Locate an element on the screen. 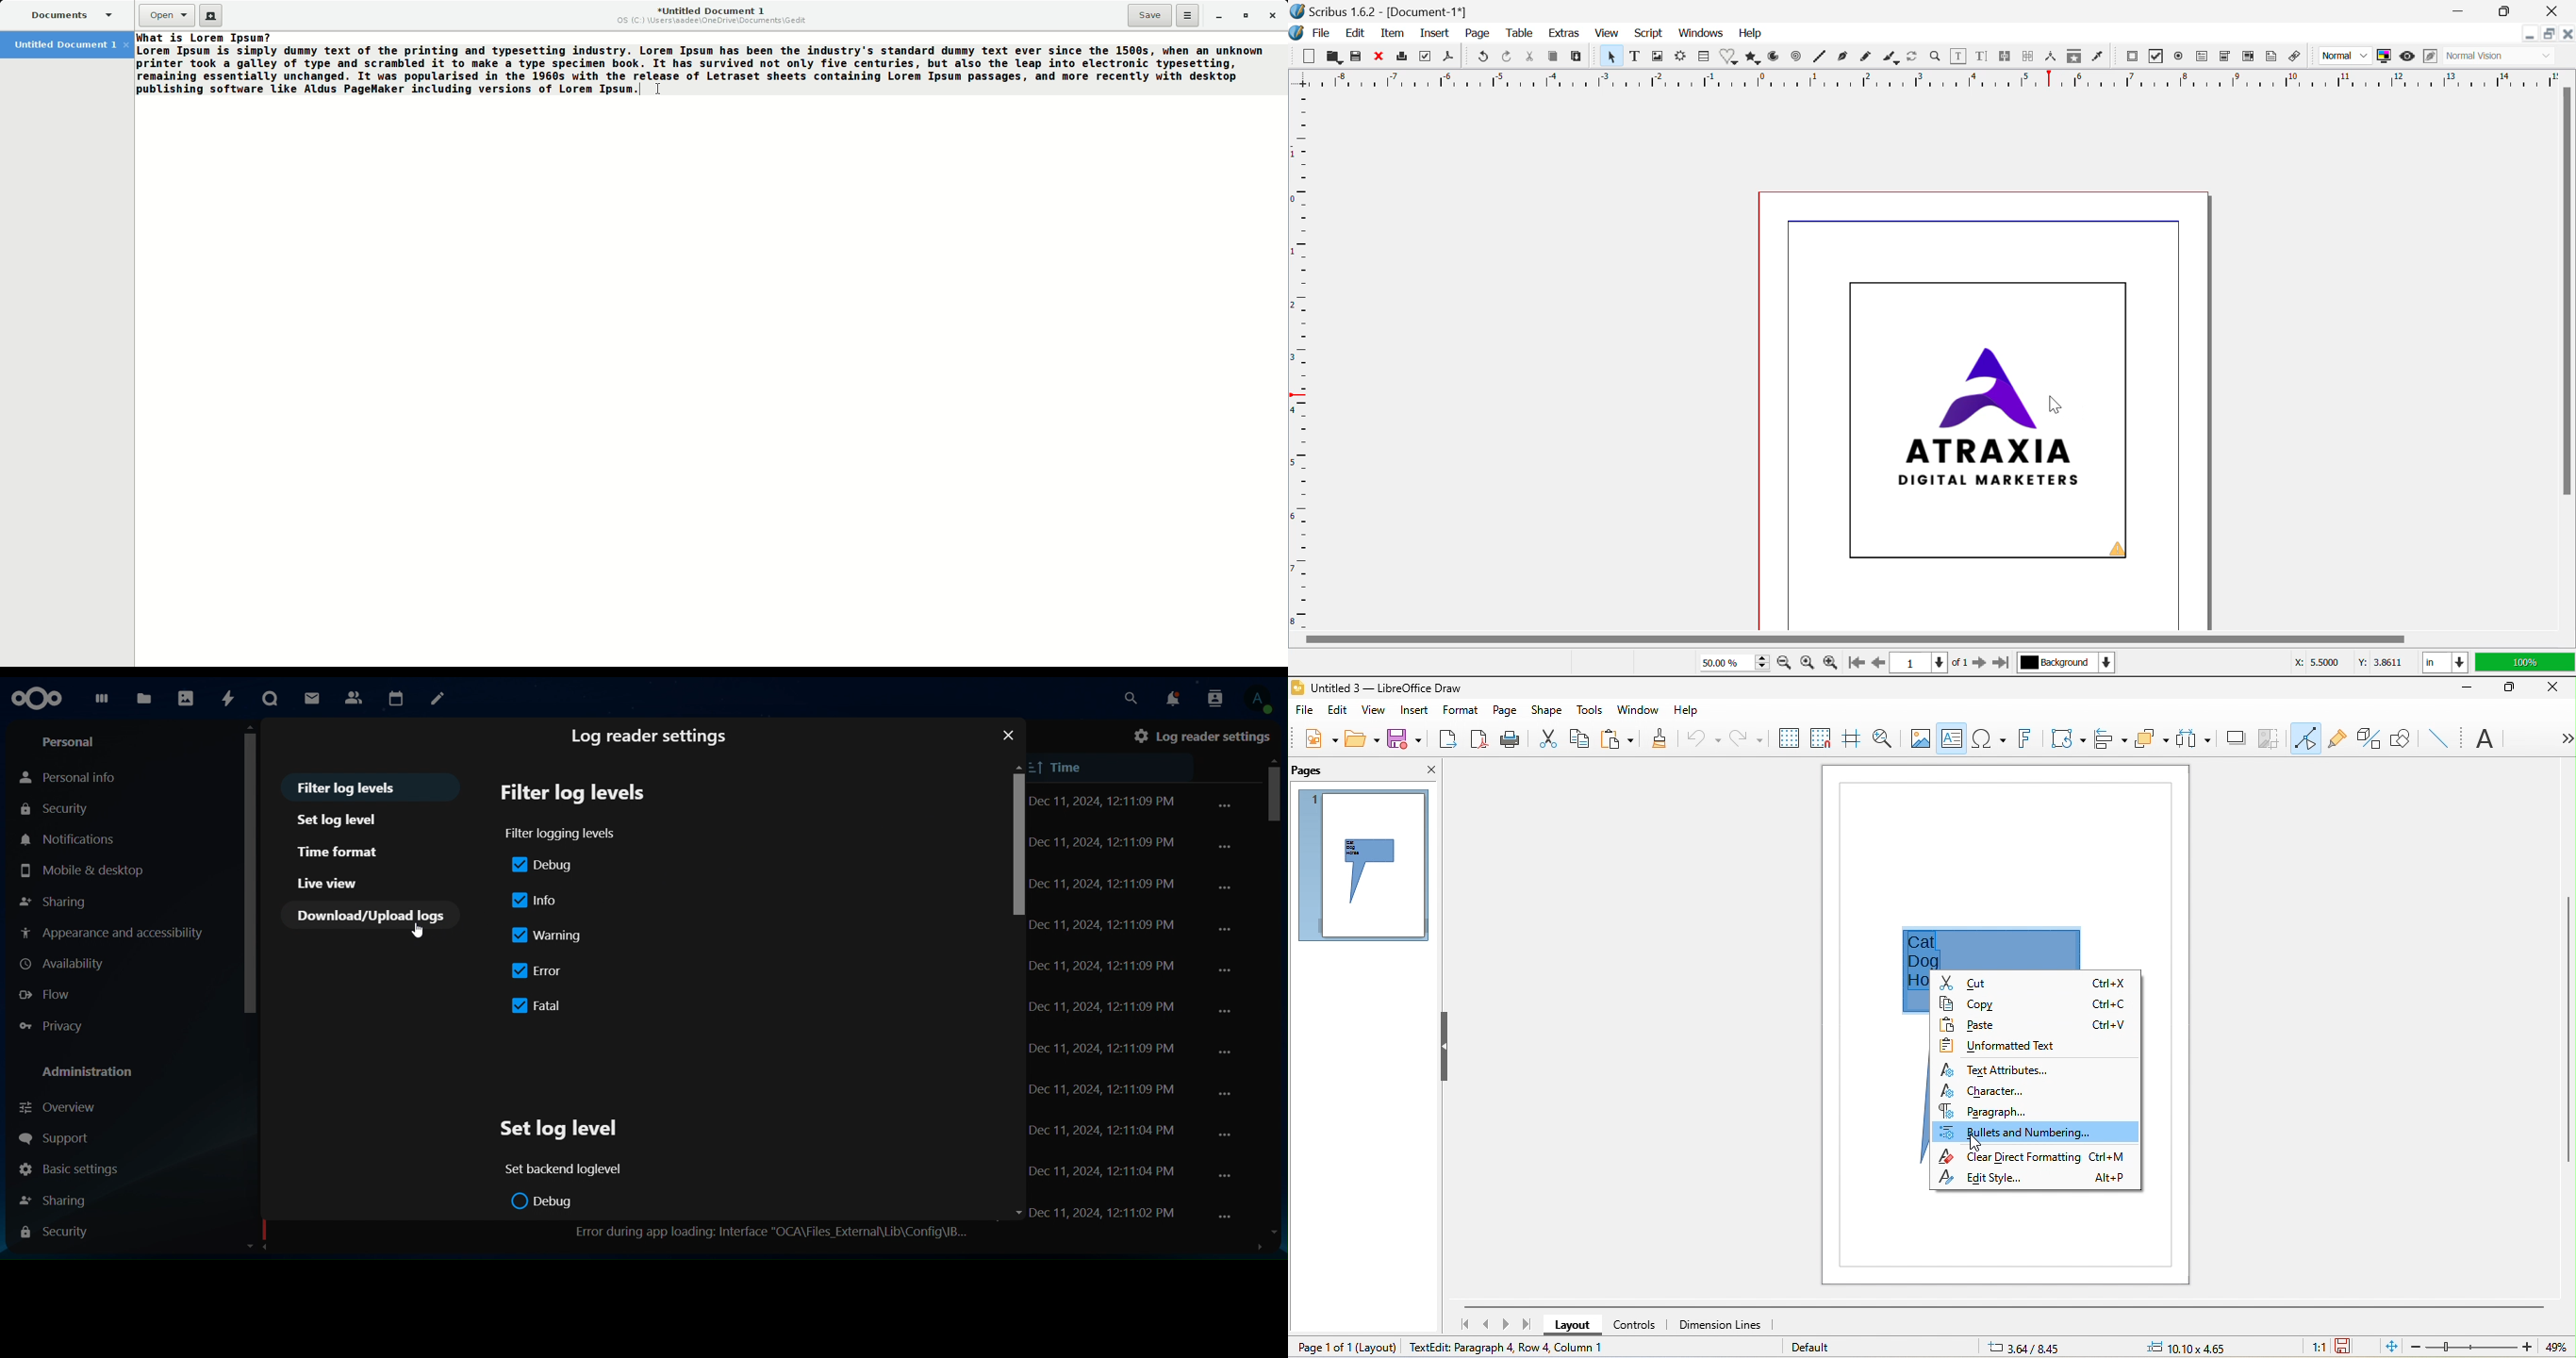 The image size is (2576, 1372). image is located at coordinates (1922, 737).